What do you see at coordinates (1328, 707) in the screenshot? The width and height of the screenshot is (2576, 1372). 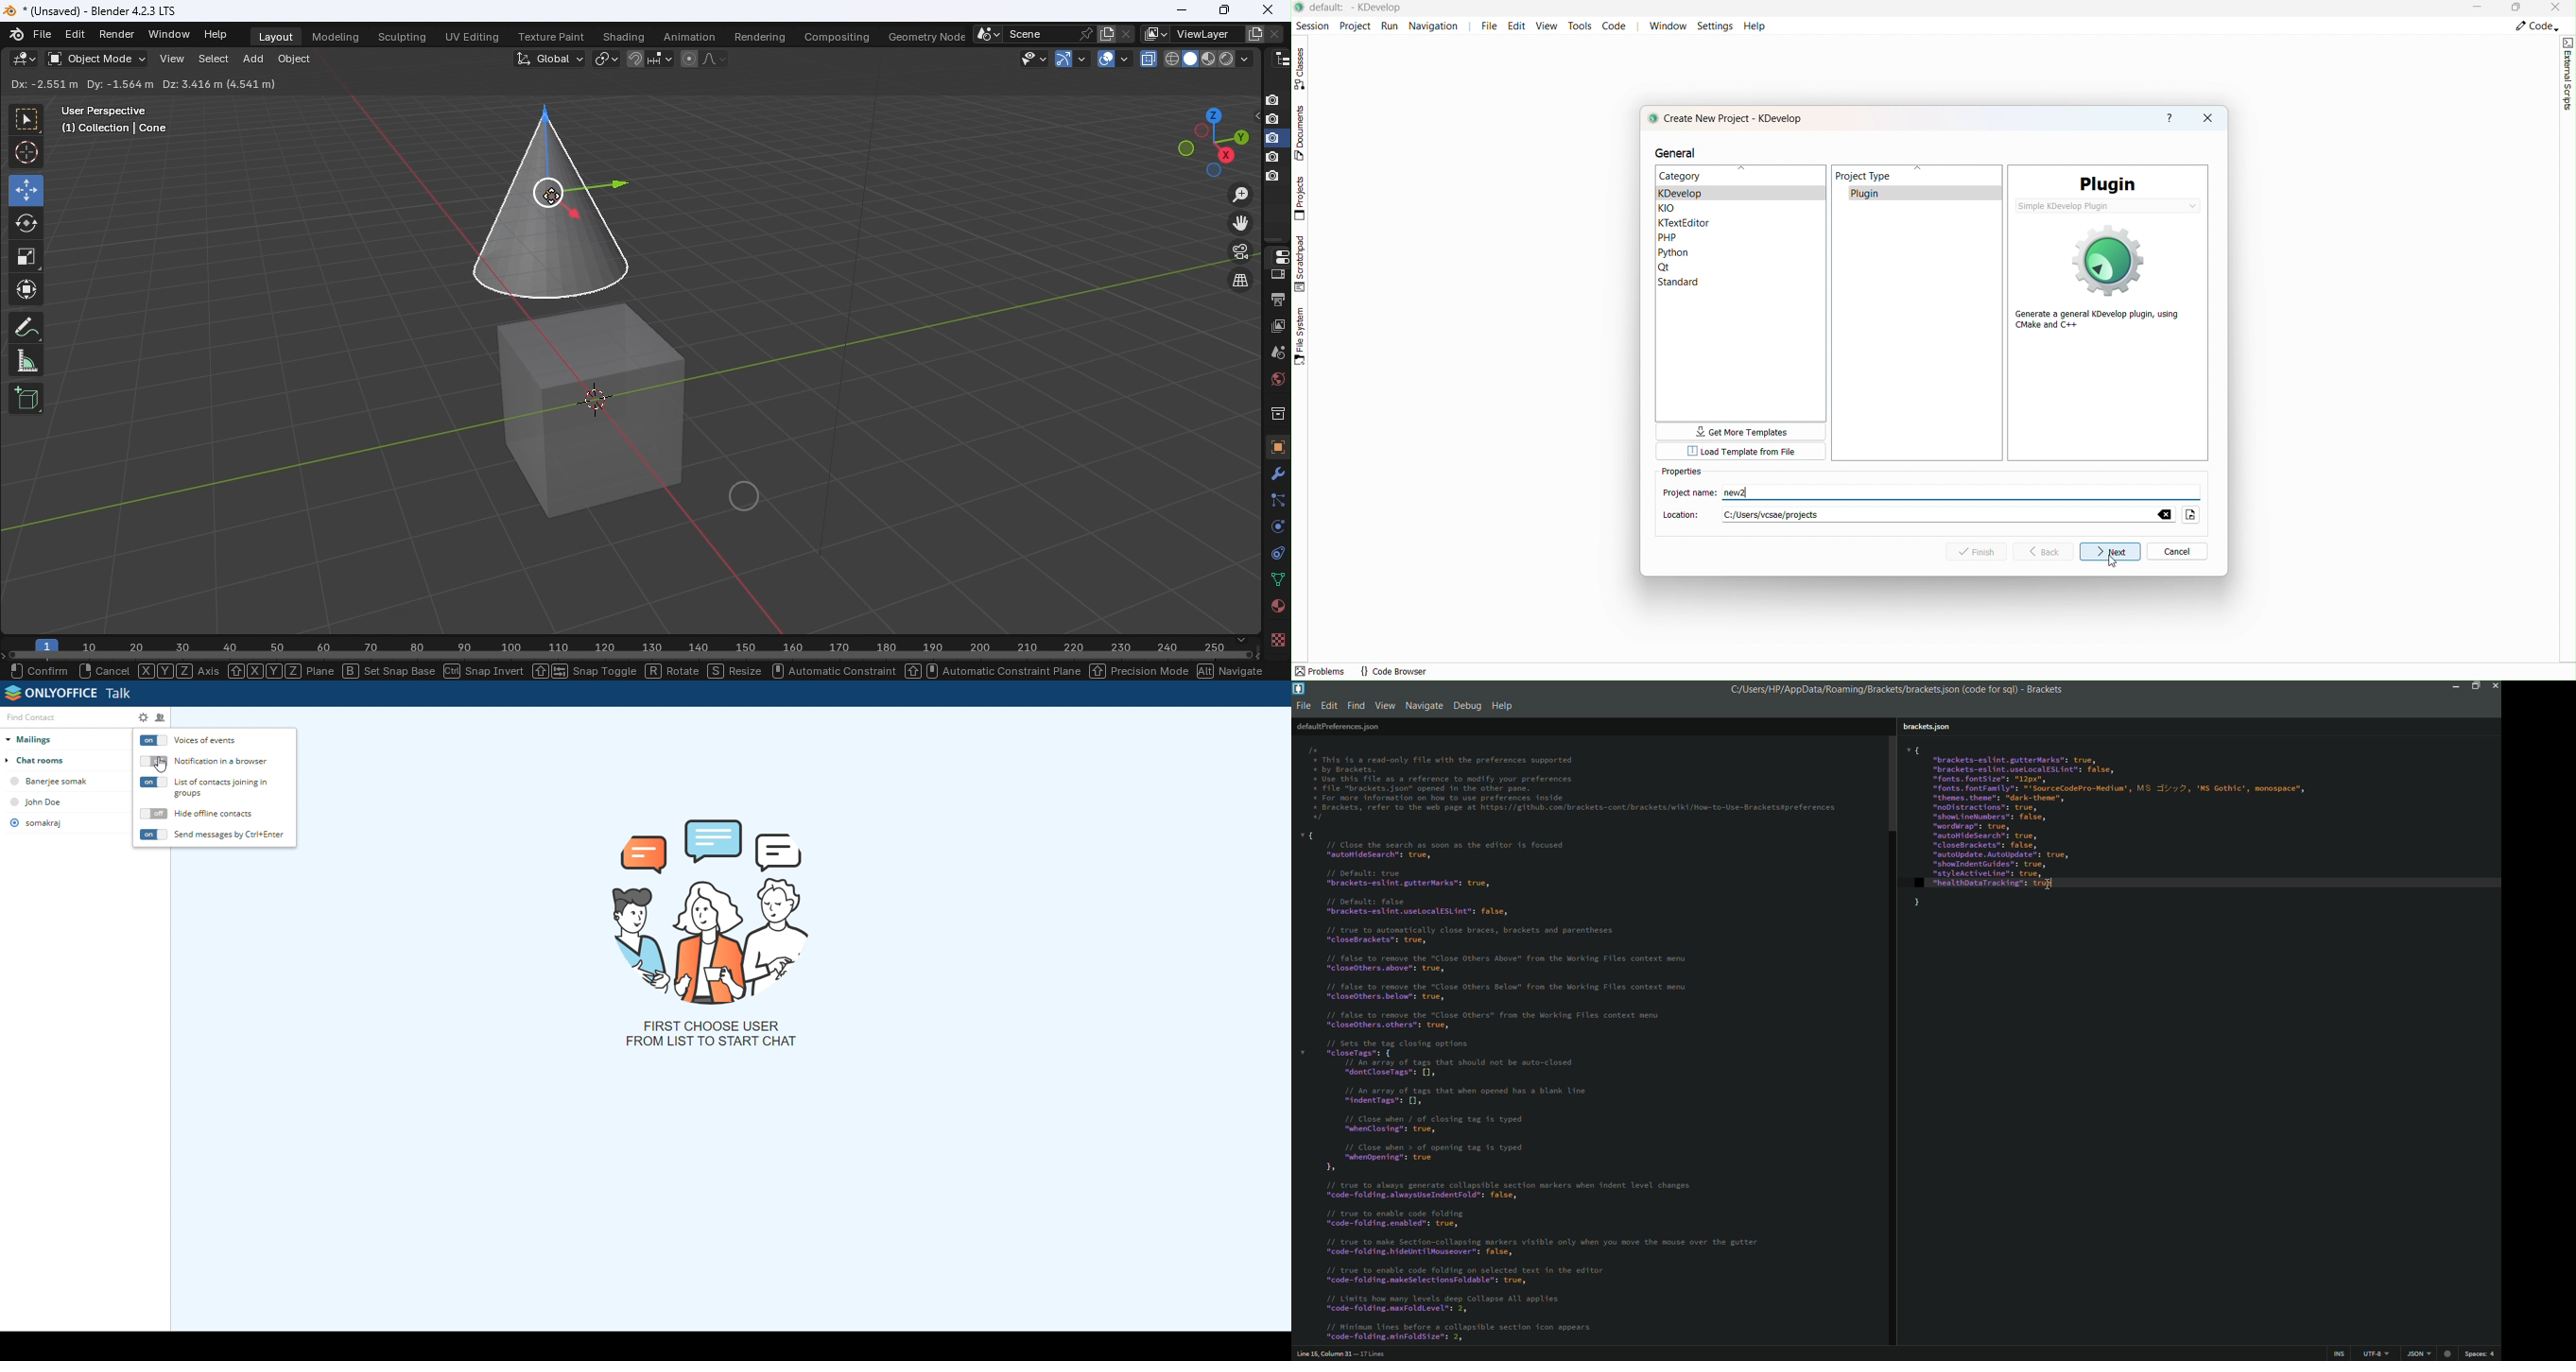 I see `Edit menu` at bounding box center [1328, 707].